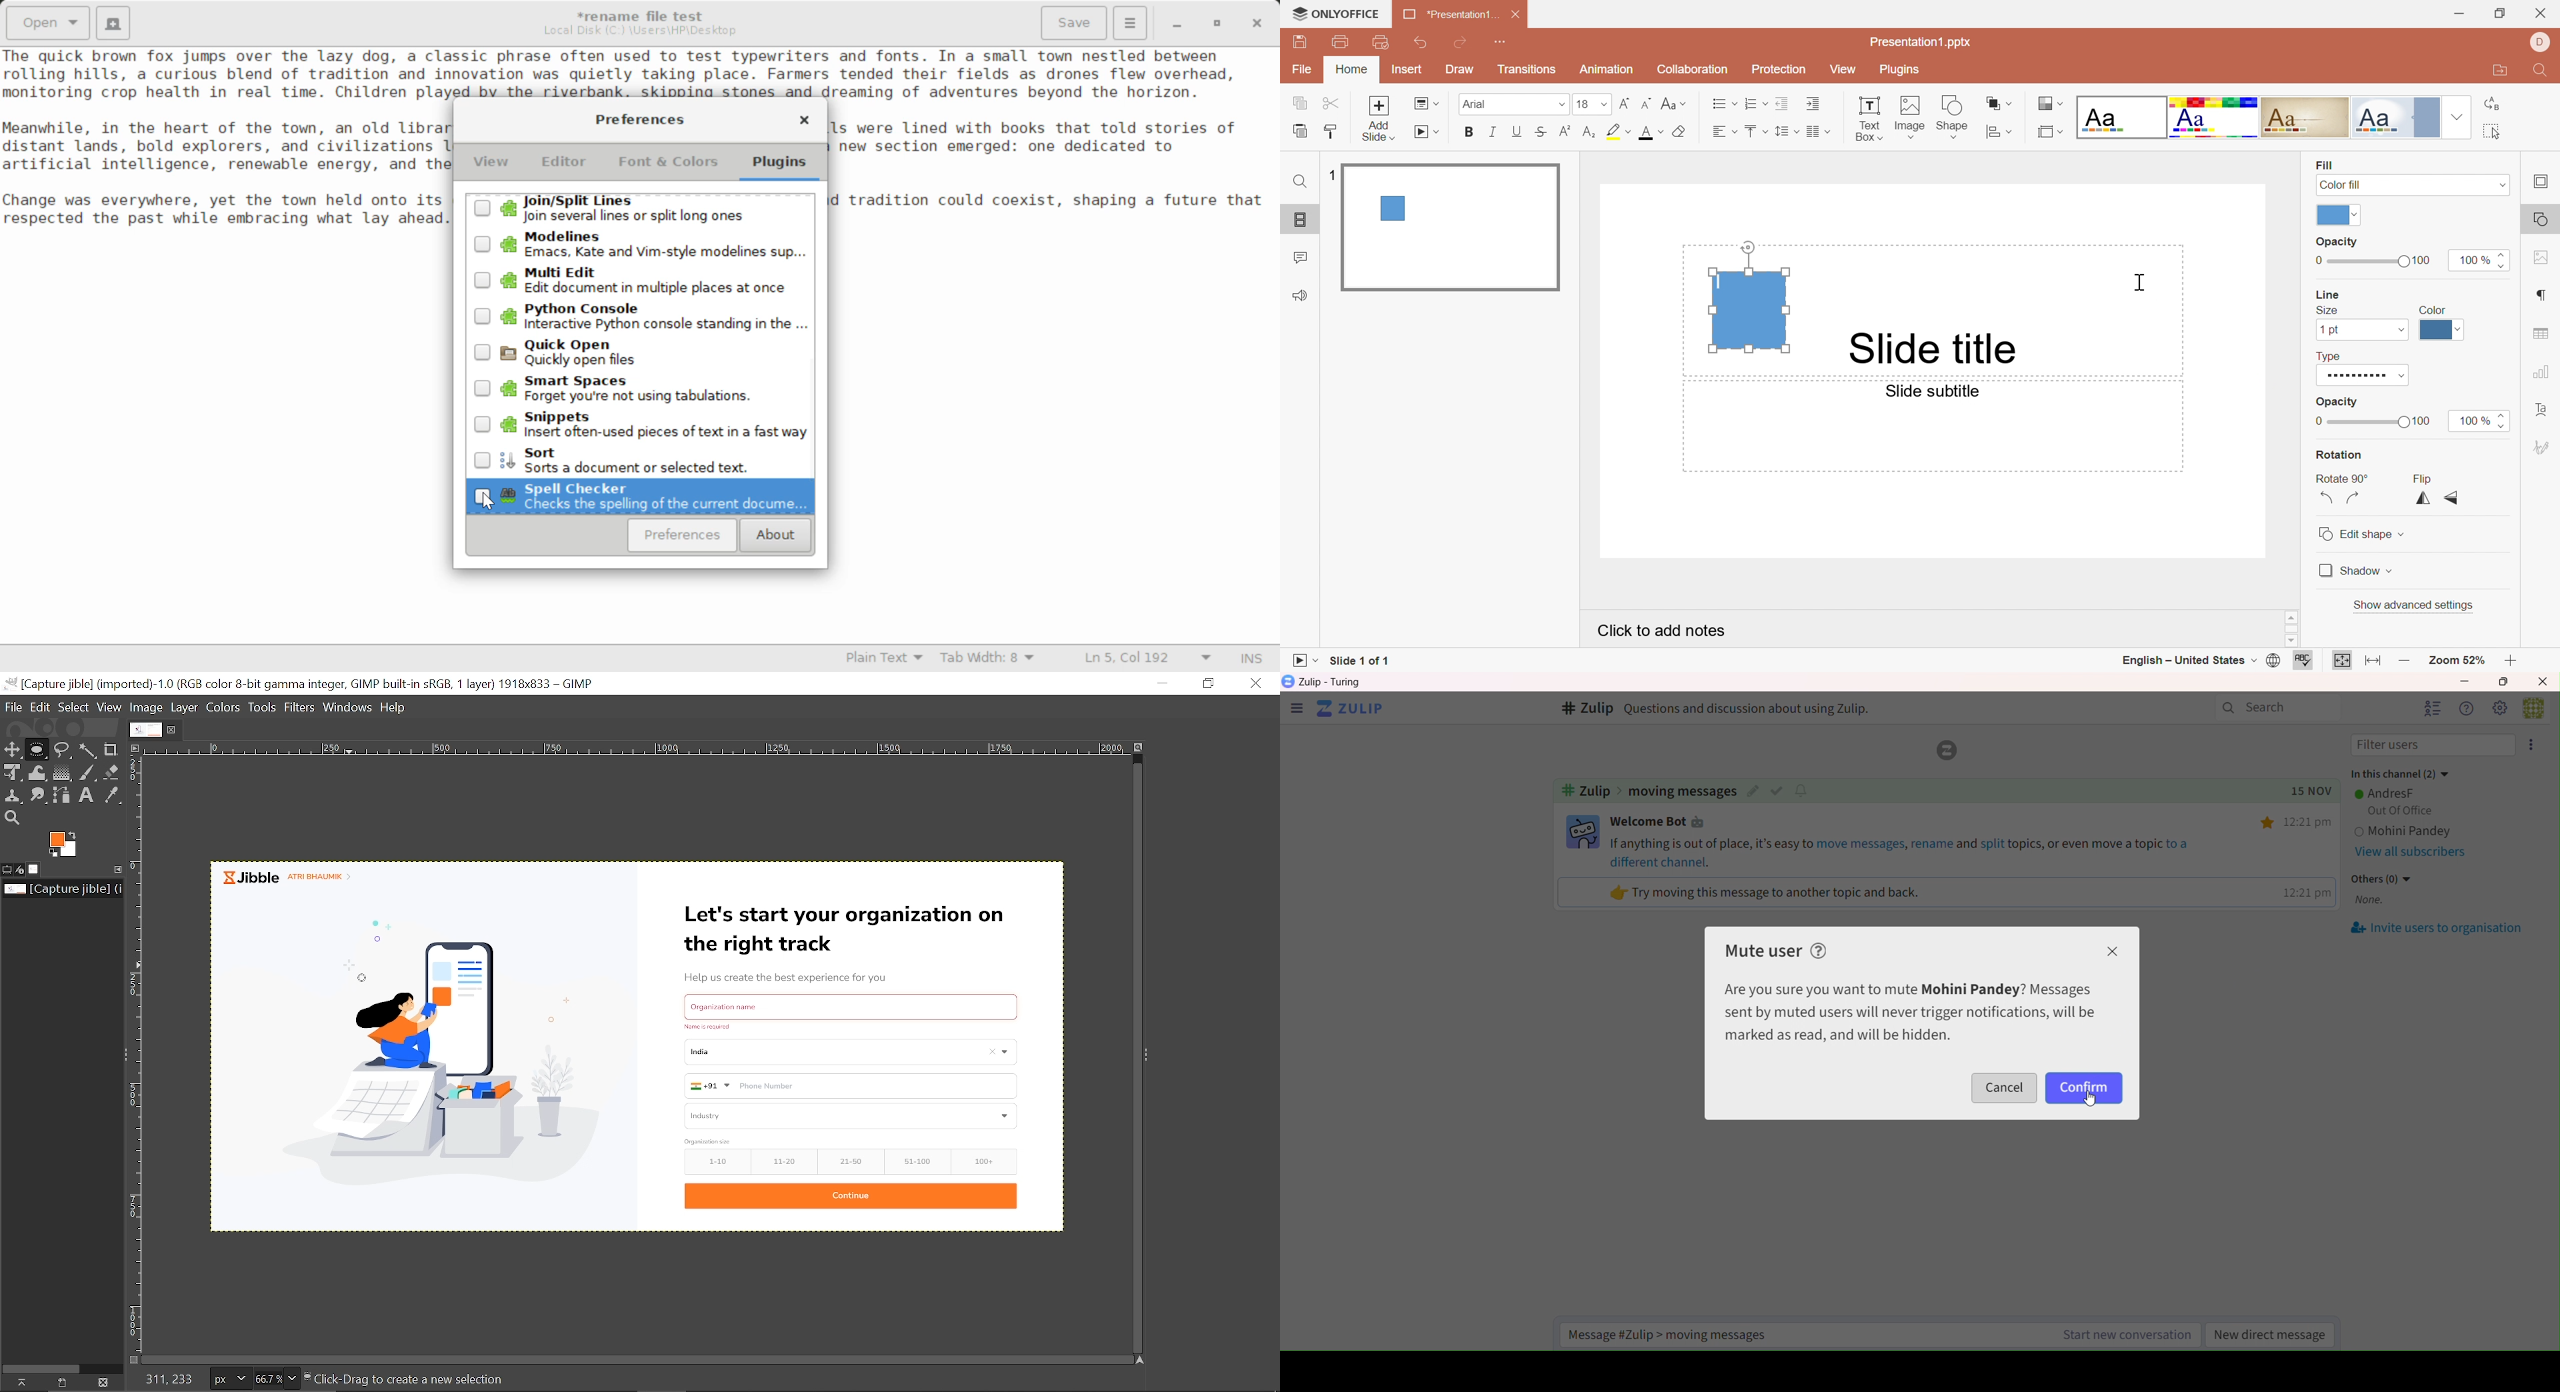 The height and width of the screenshot is (1400, 2576). I want to click on Plugins, so click(1903, 69).